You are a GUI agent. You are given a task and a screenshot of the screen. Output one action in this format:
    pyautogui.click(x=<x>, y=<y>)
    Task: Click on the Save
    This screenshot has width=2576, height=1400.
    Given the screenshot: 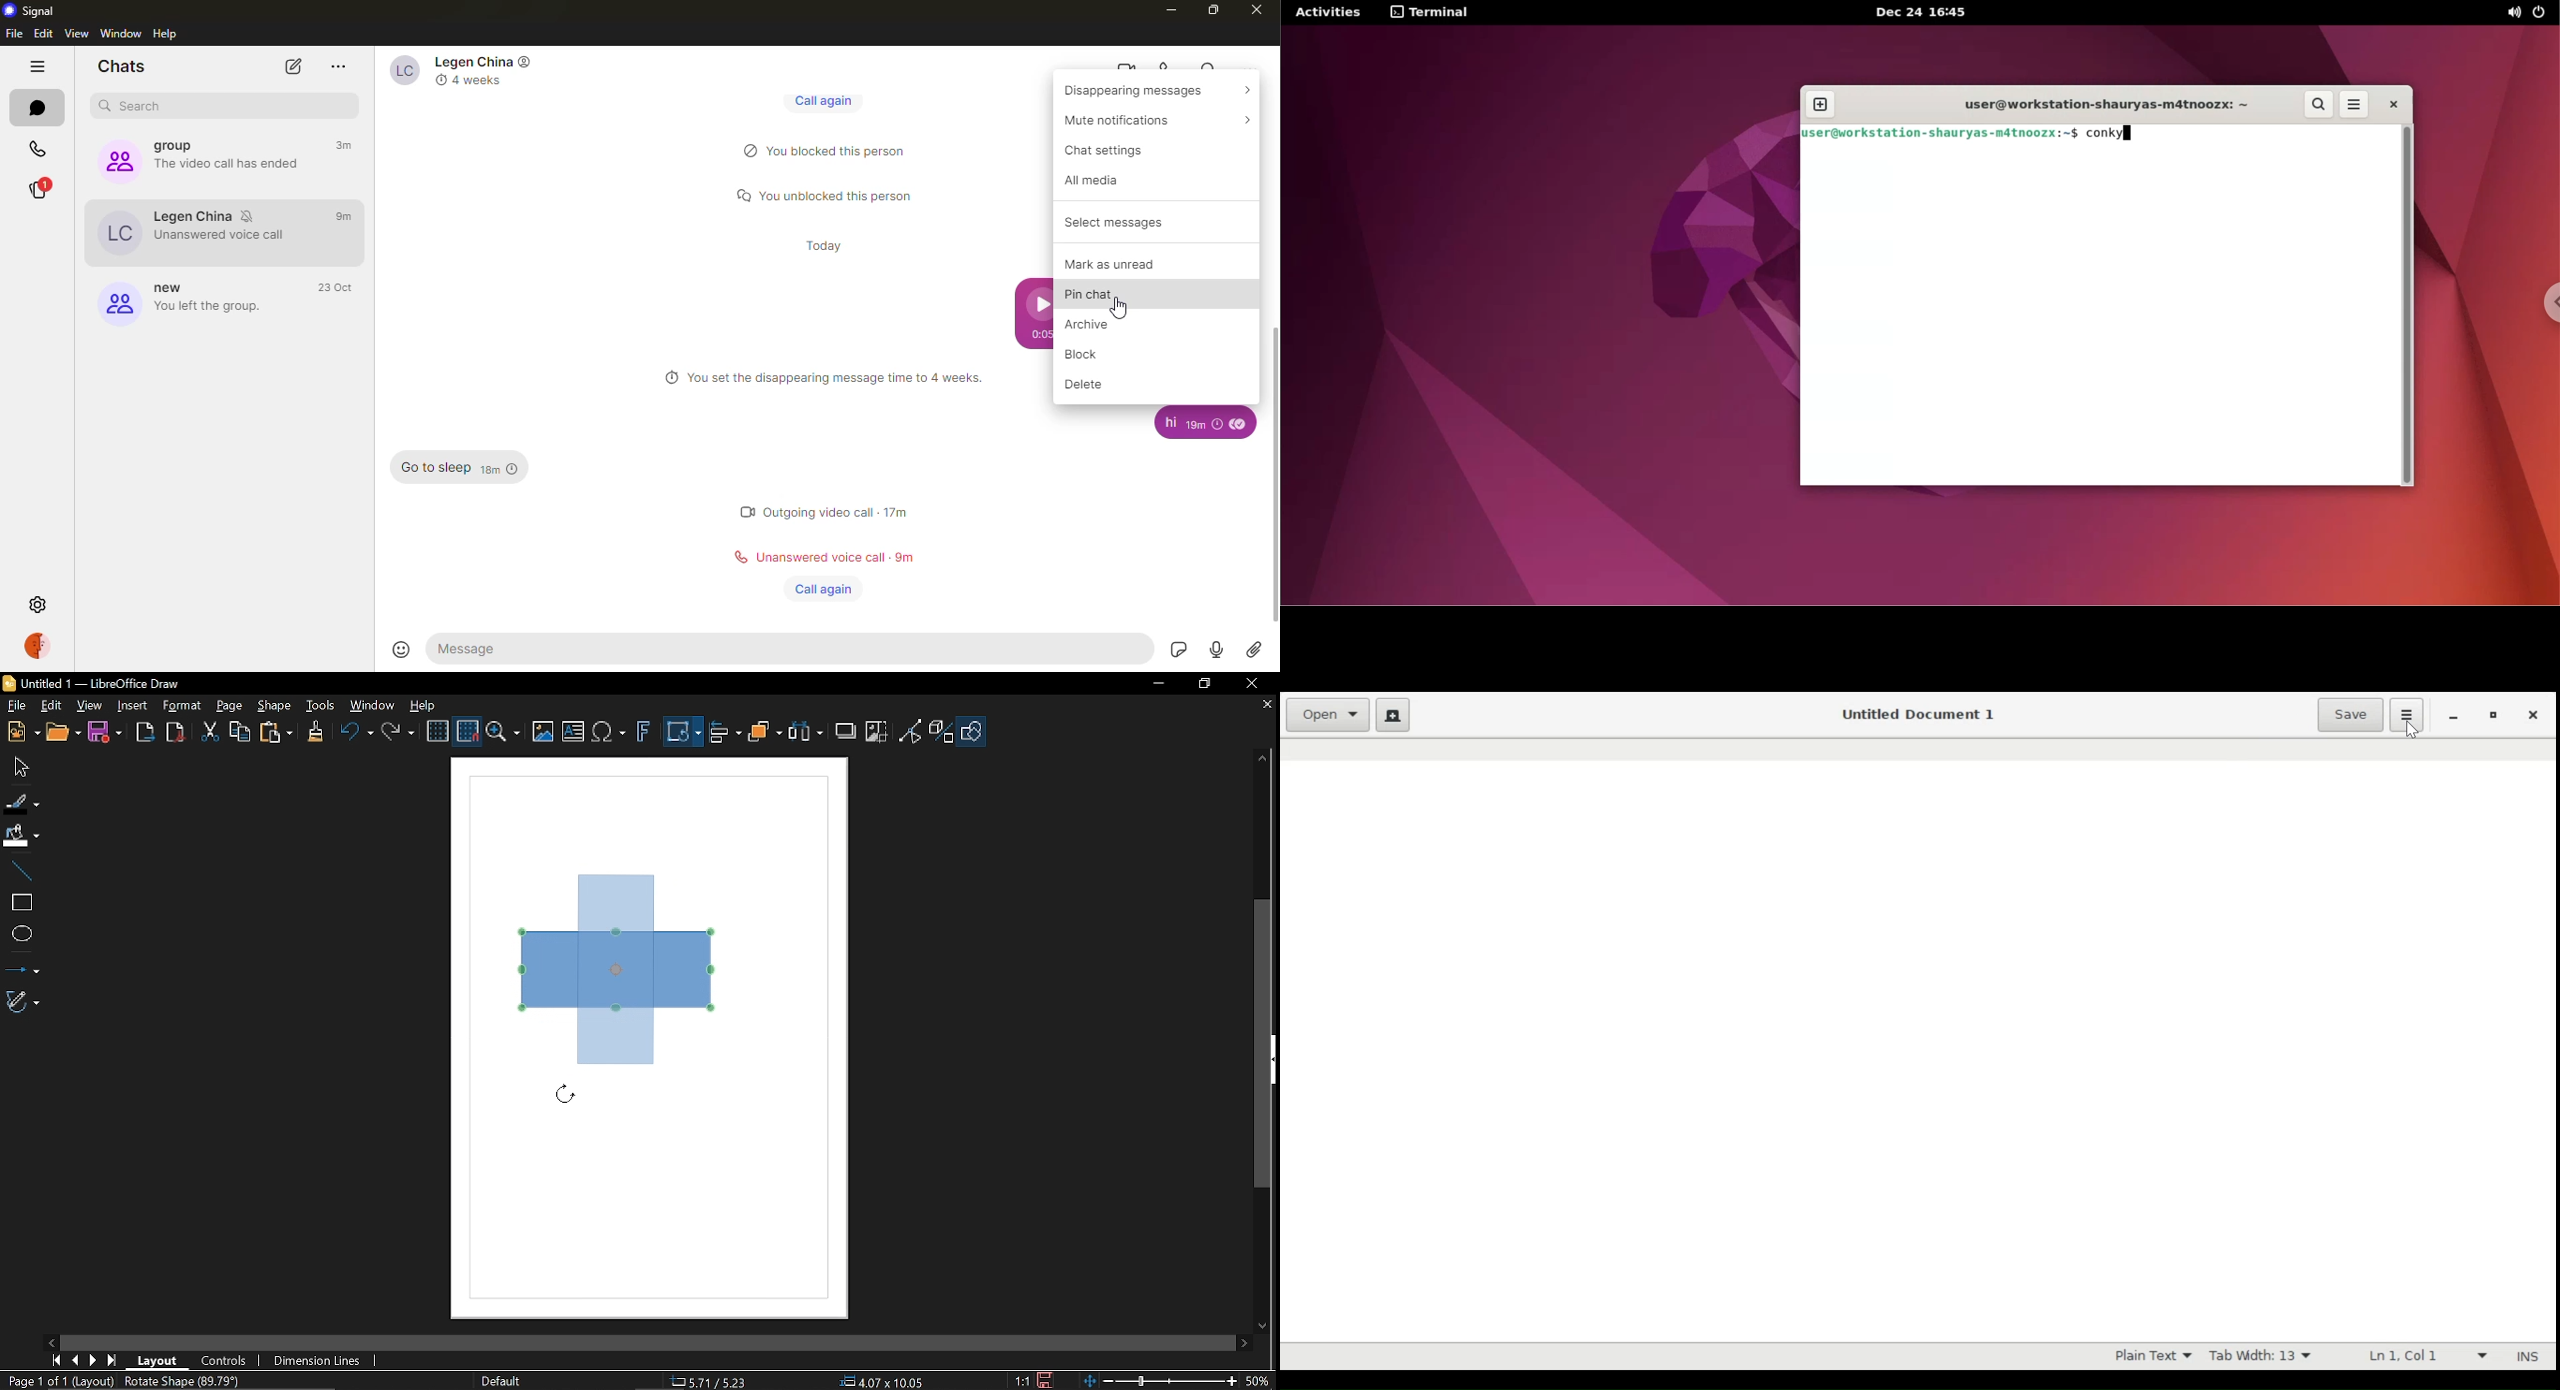 What is the action you would take?
    pyautogui.click(x=1043, y=1381)
    